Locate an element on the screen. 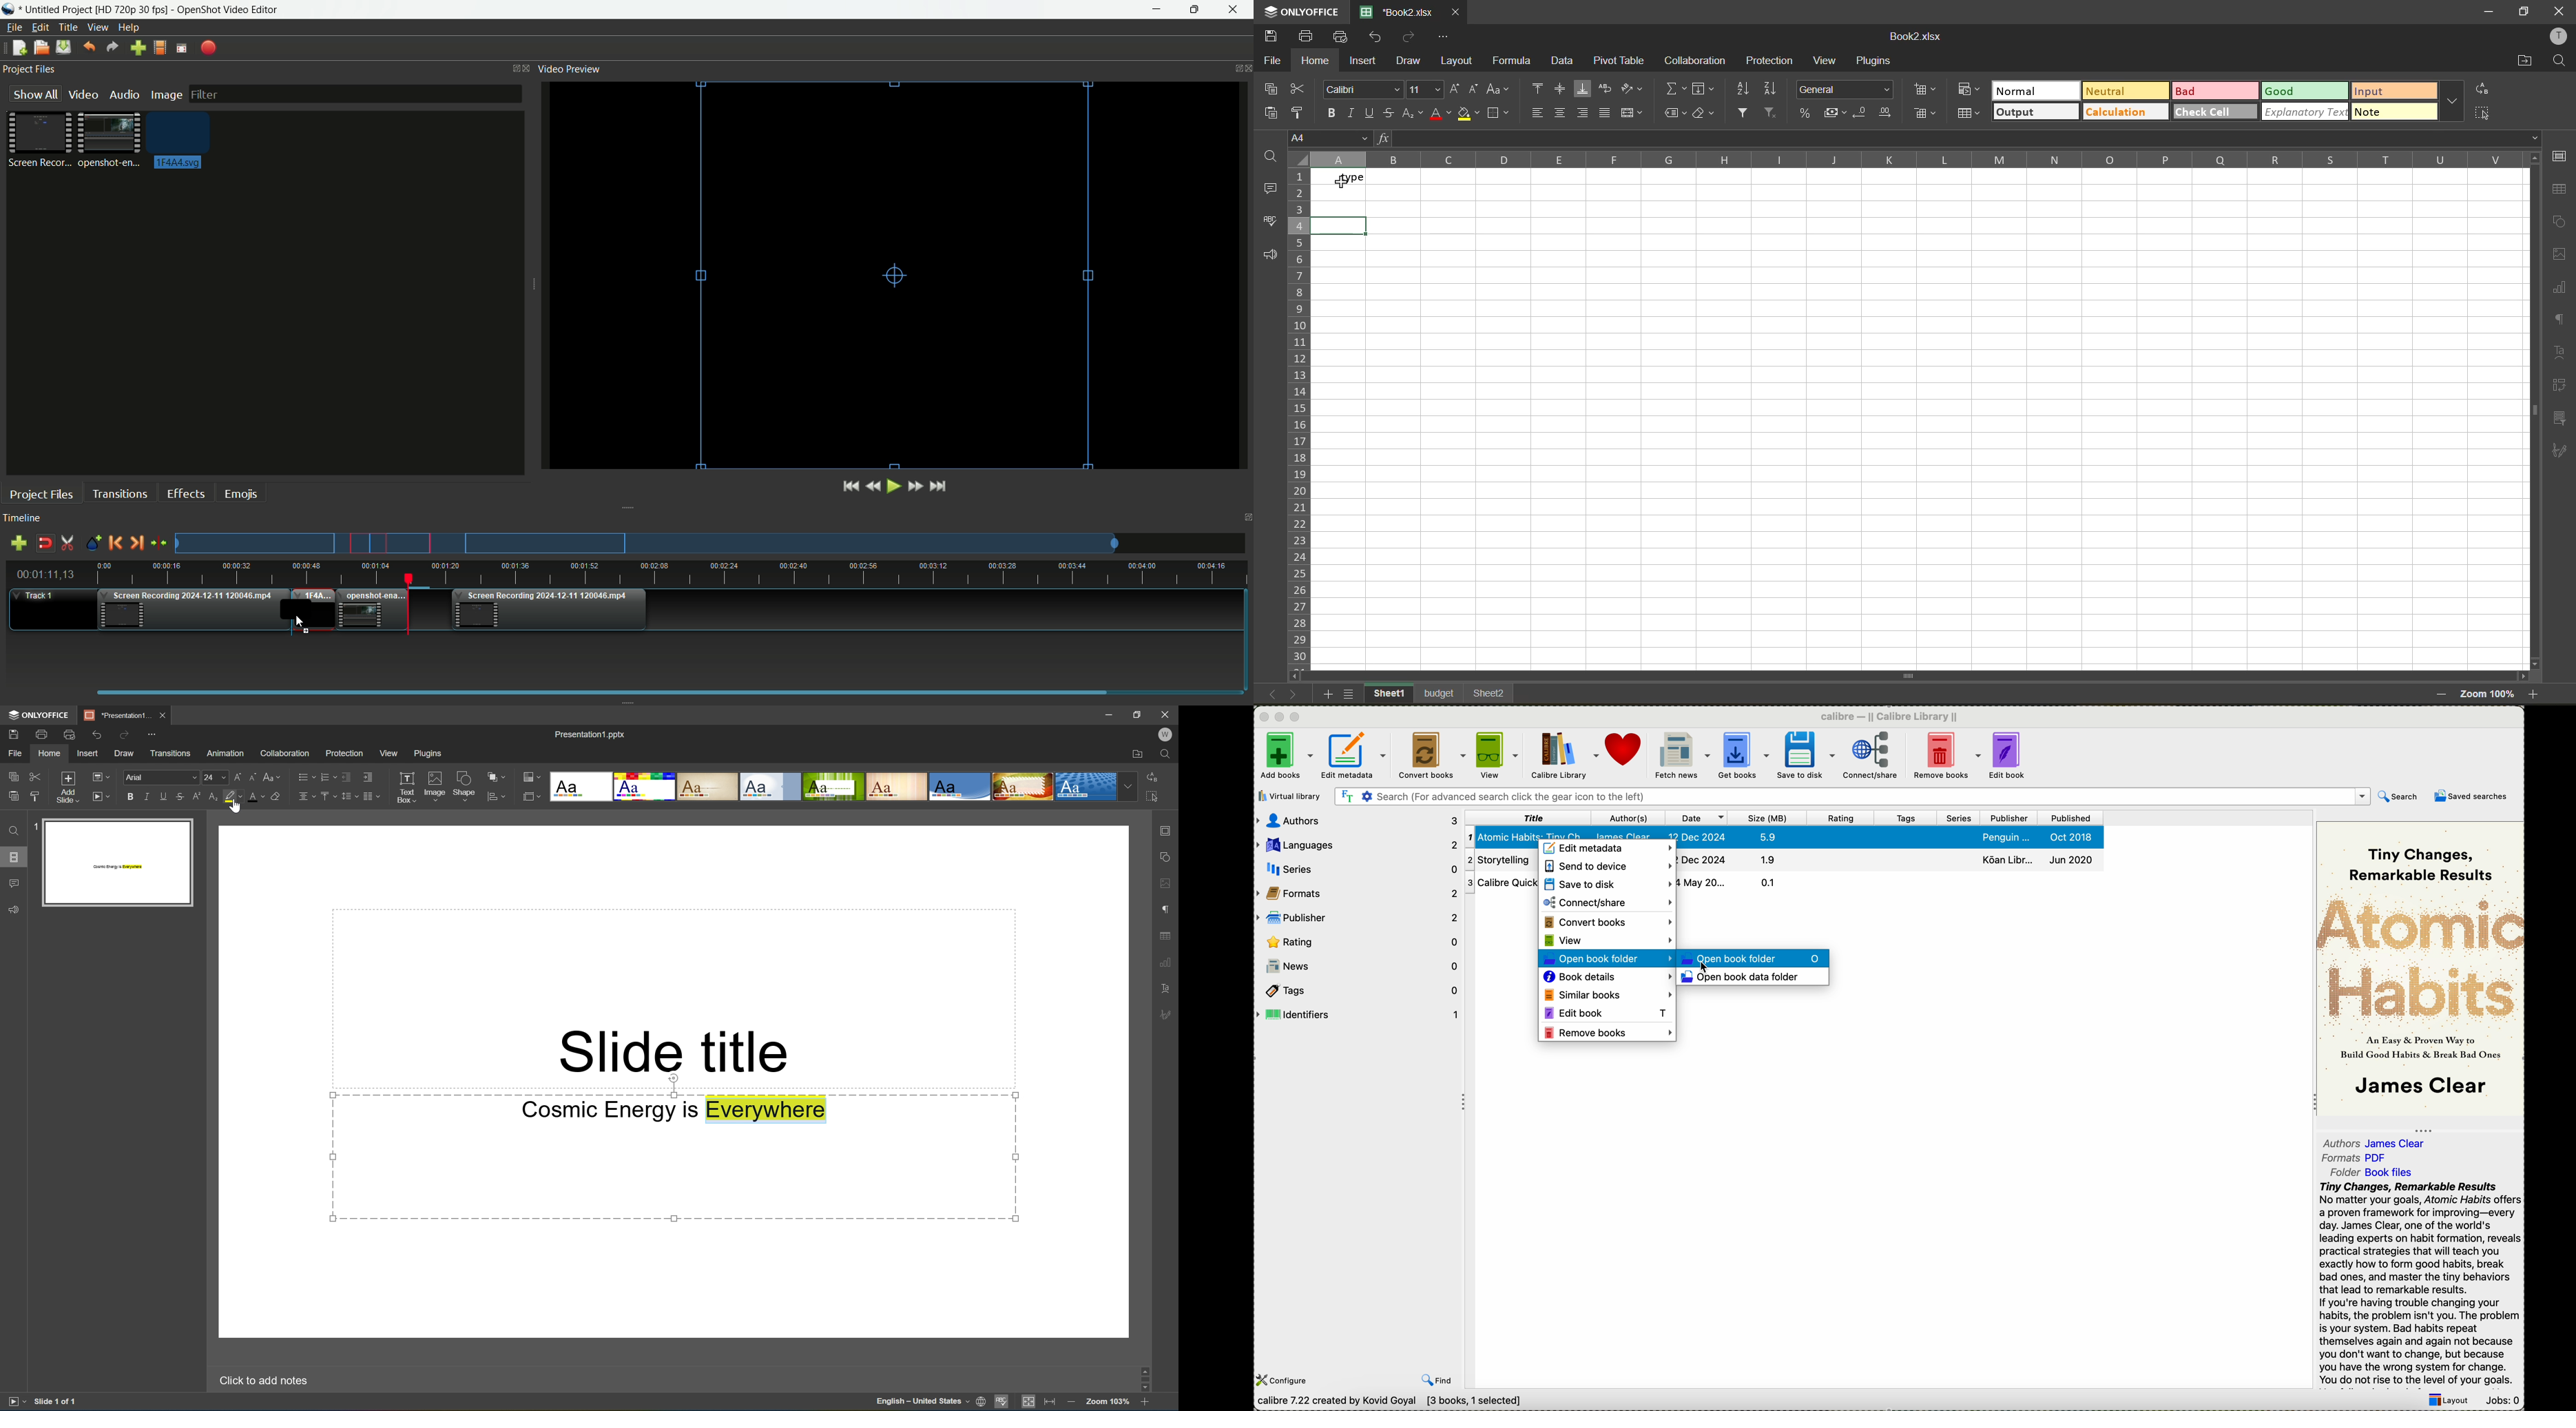 Image resolution: width=2576 pixels, height=1428 pixels. neutral is located at coordinates (2123, 90).